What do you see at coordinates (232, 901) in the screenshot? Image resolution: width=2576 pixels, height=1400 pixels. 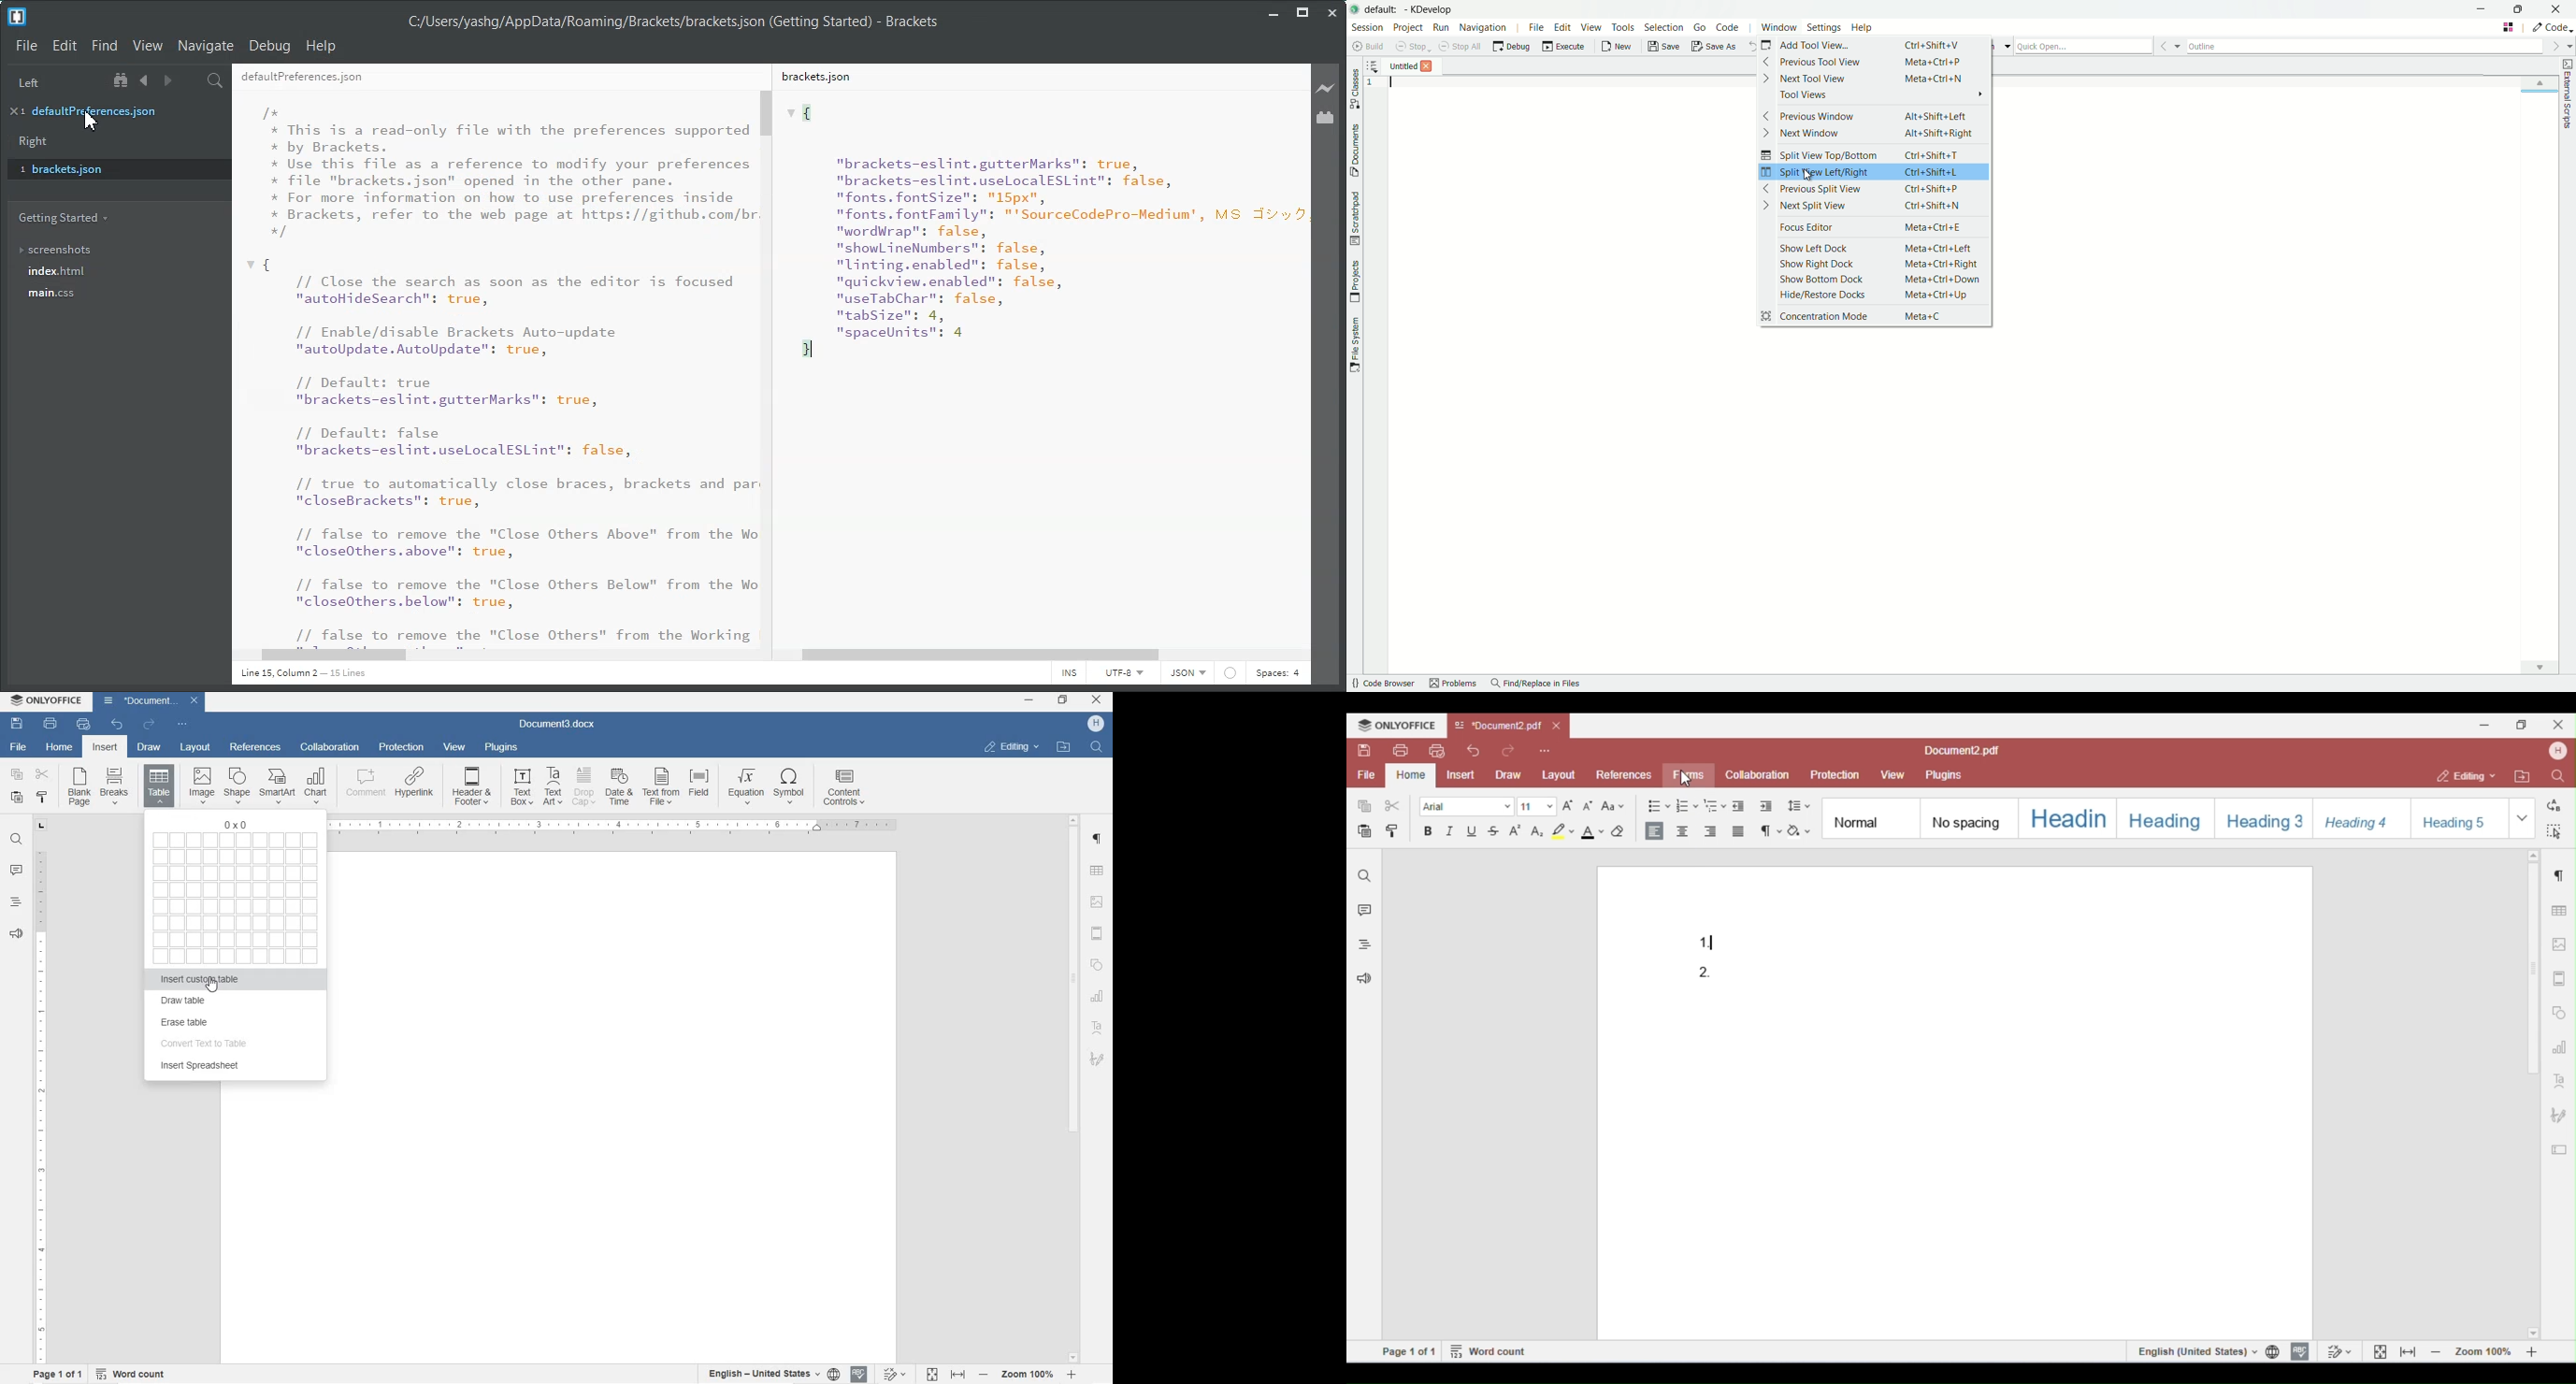 I see `select table cells to create` at bounding box center [232, 901].